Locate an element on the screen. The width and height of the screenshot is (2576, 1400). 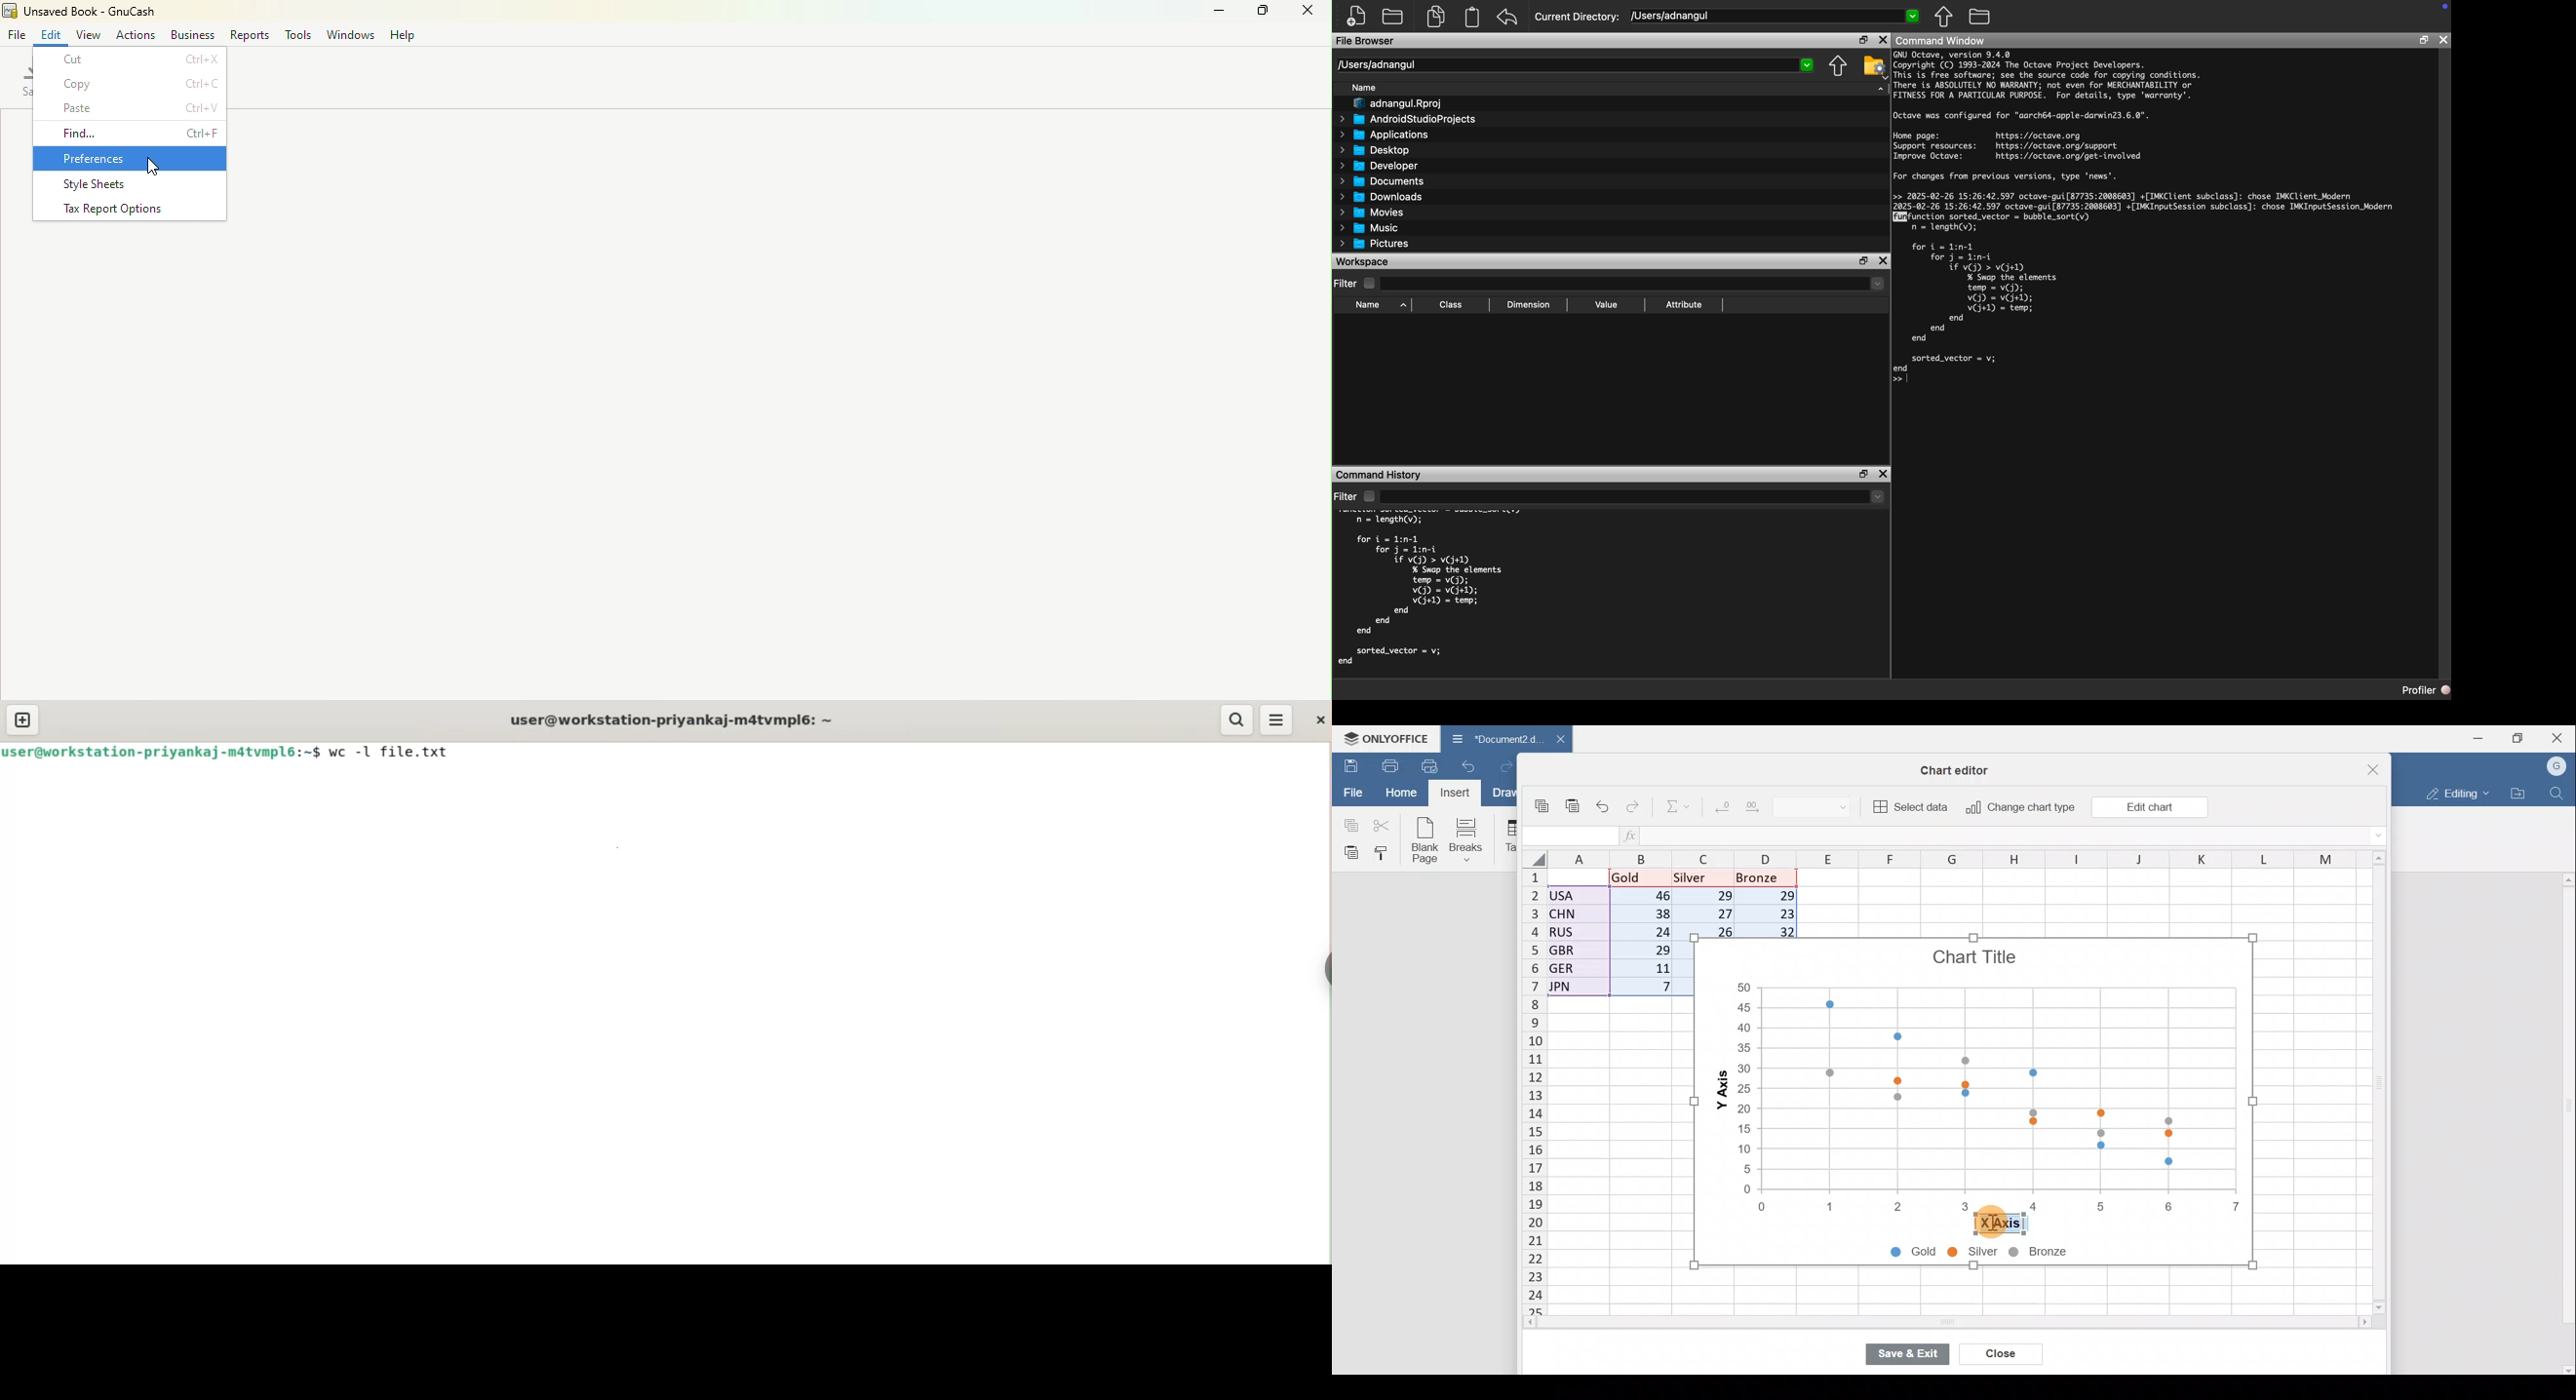
Scroll bar is located at coordinates (1920, 1324).